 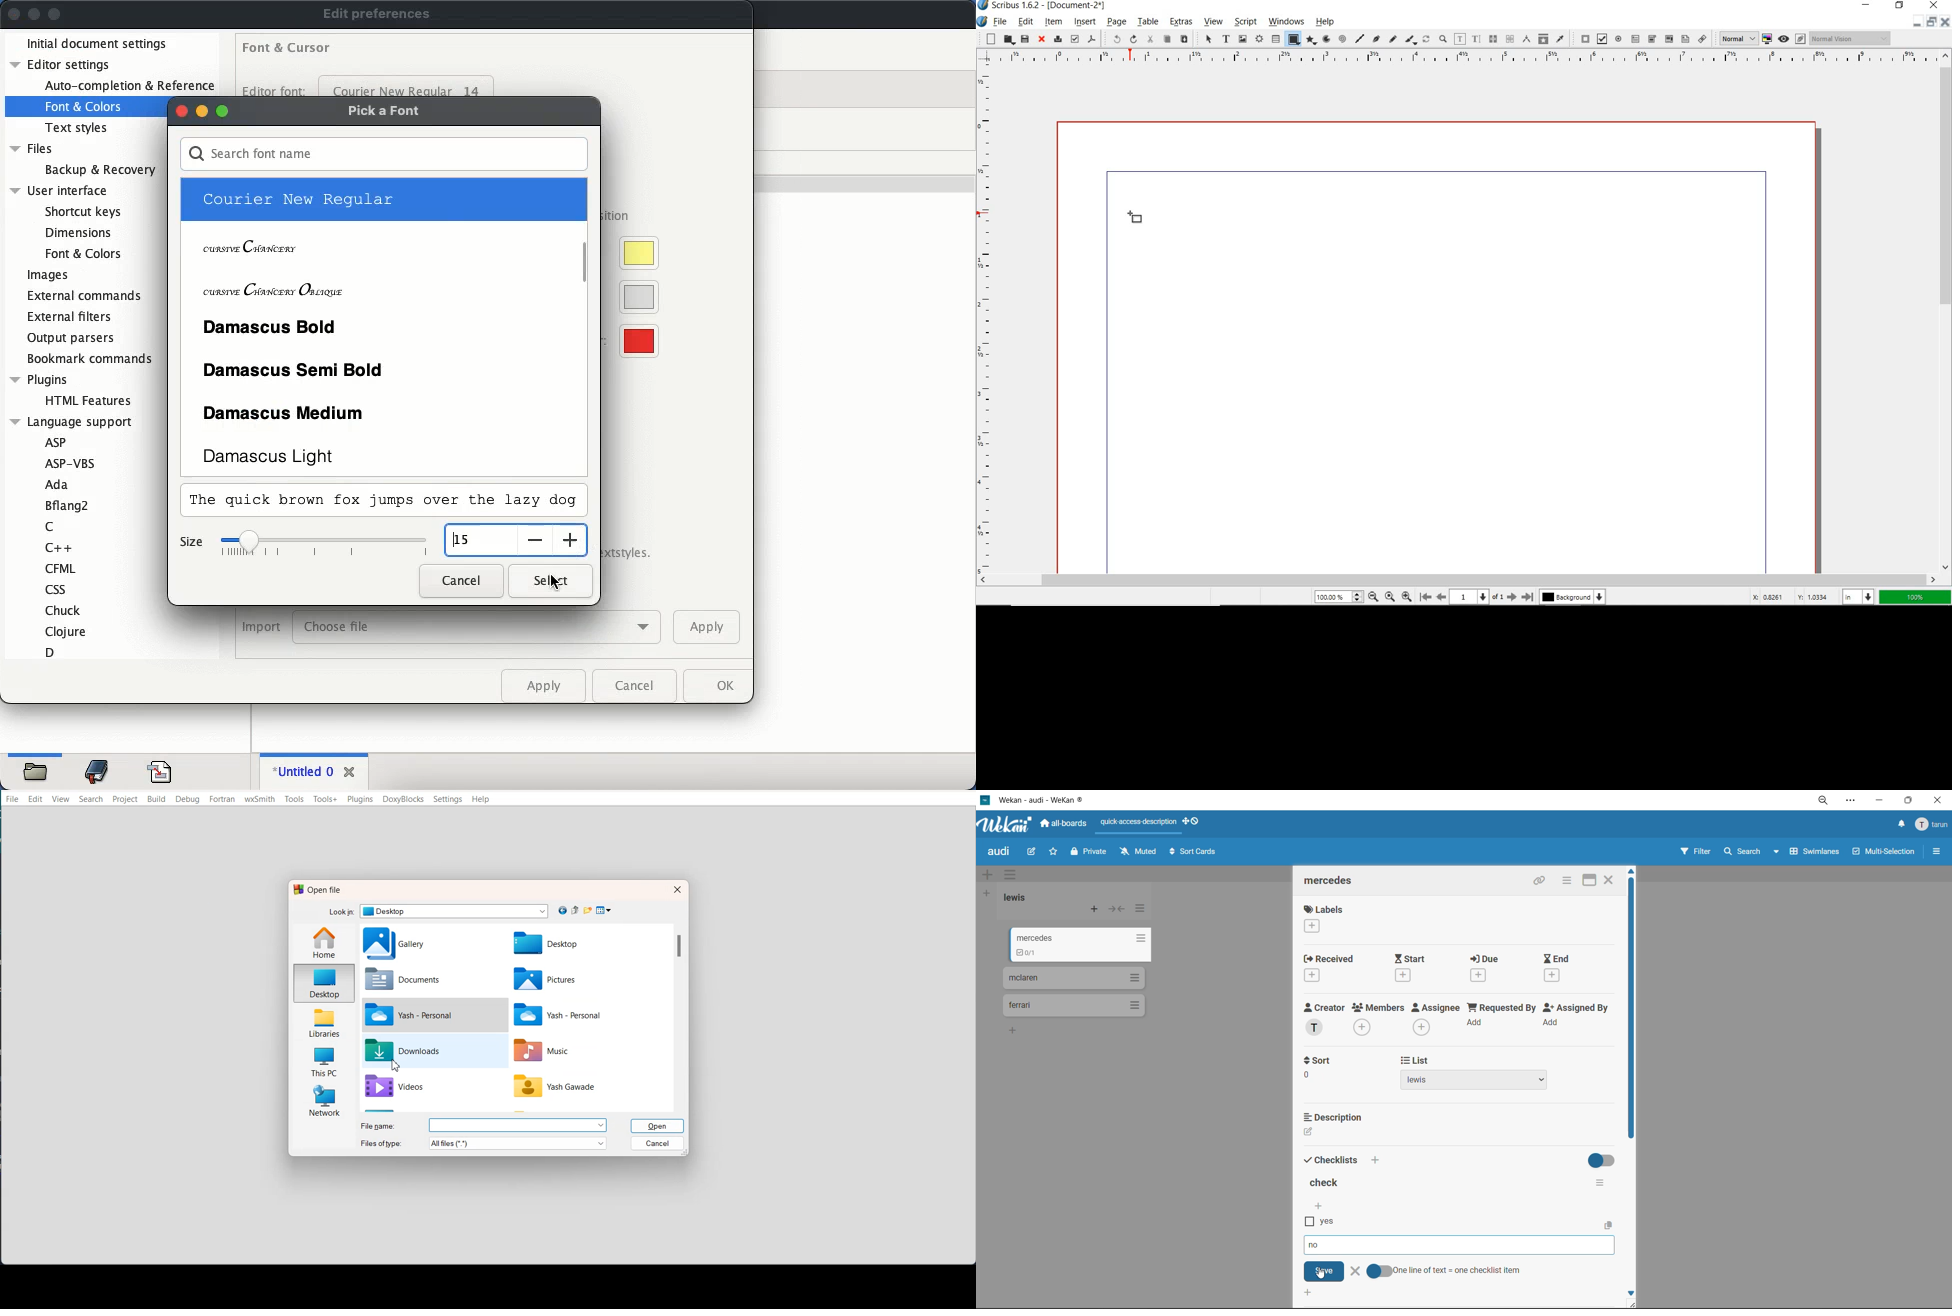 What do you see at coordinates (1543, 38) in the screenshot?
I see `copy item properties` at bounding box center [1543, 38].